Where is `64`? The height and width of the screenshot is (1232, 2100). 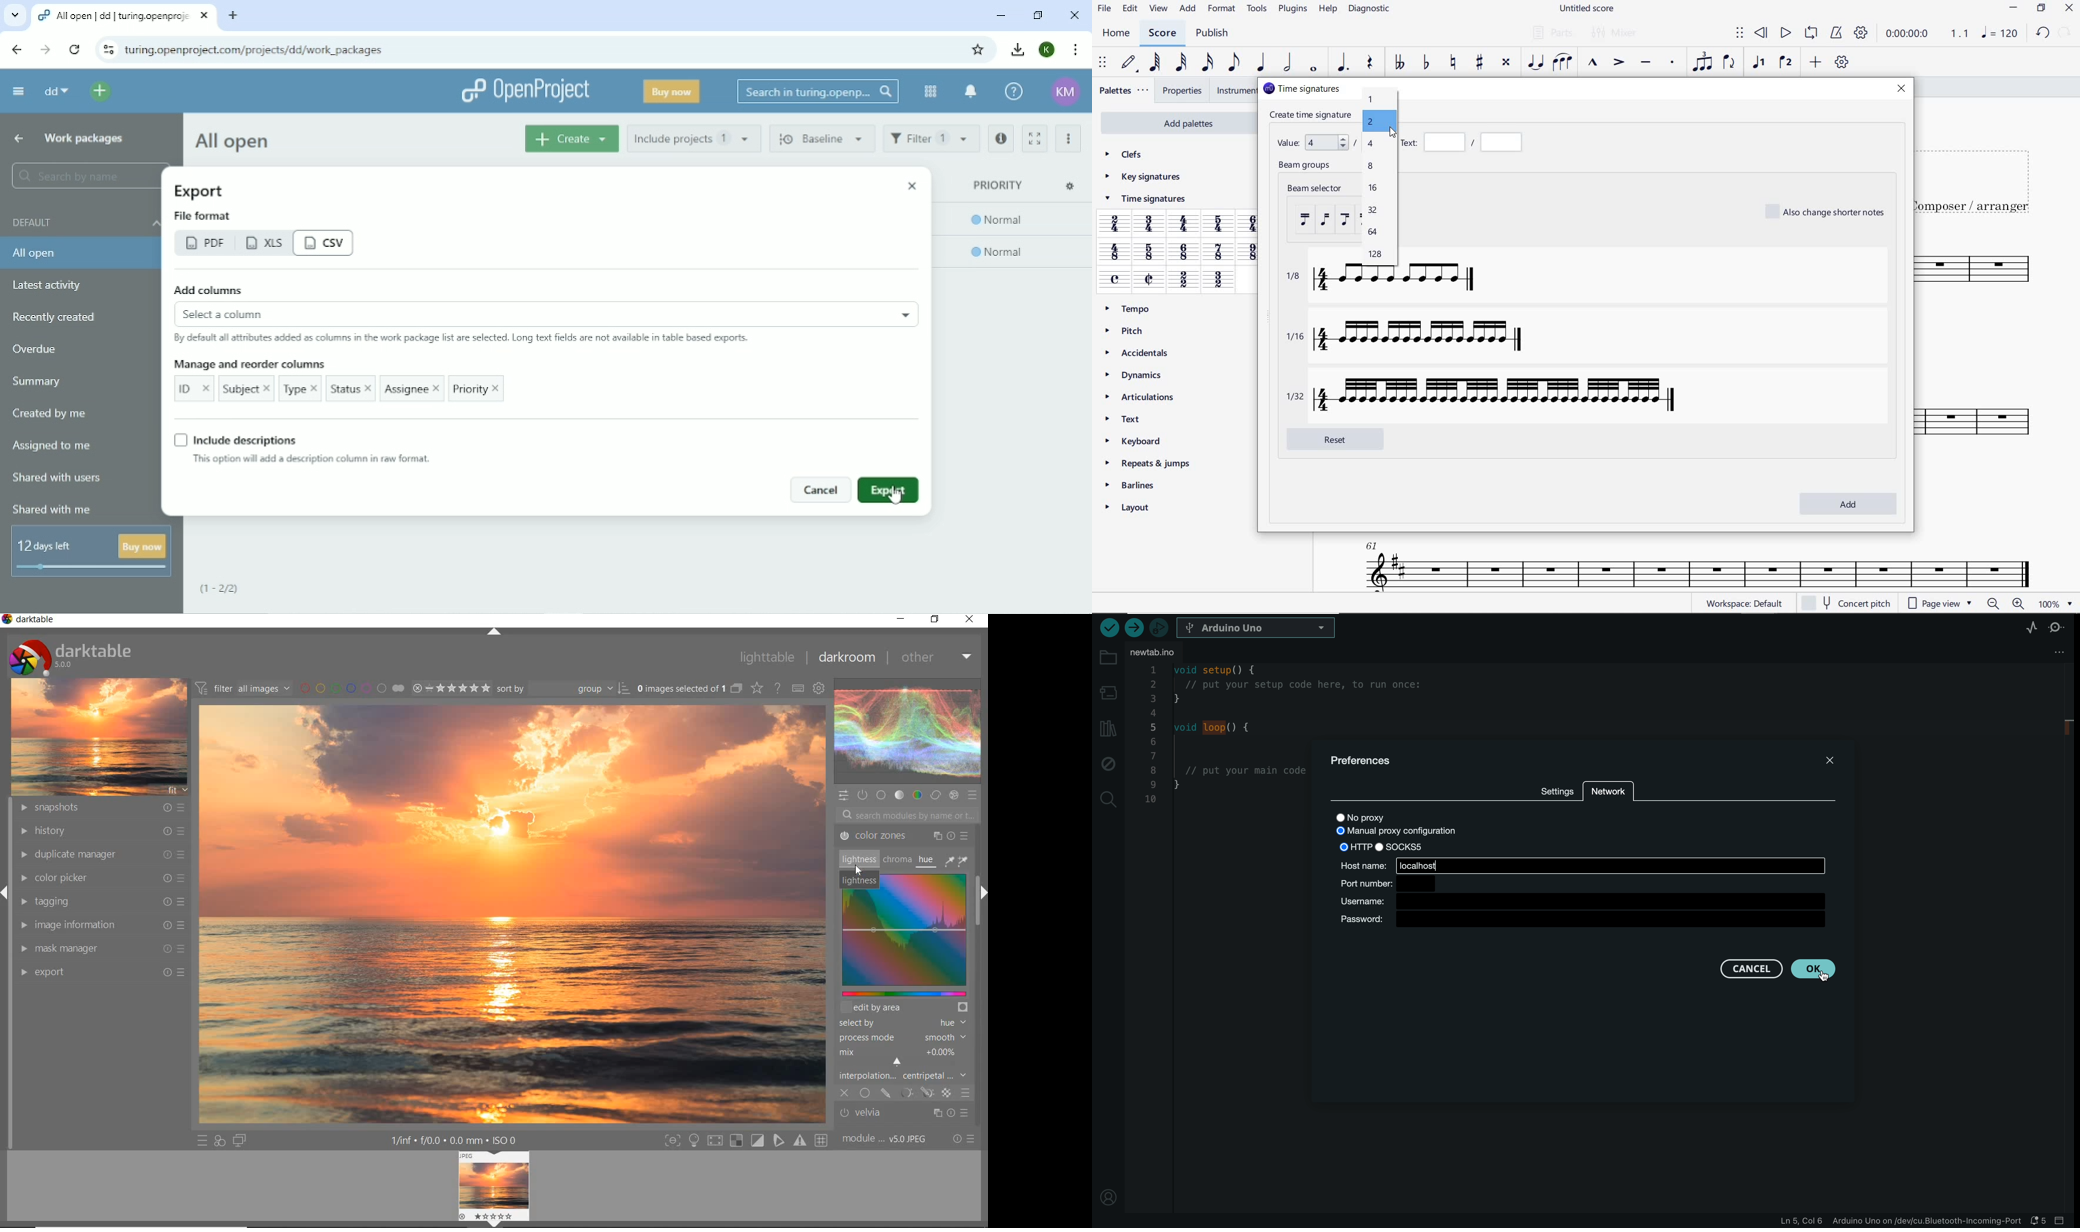
64 is located at coordinates (1372, 232).